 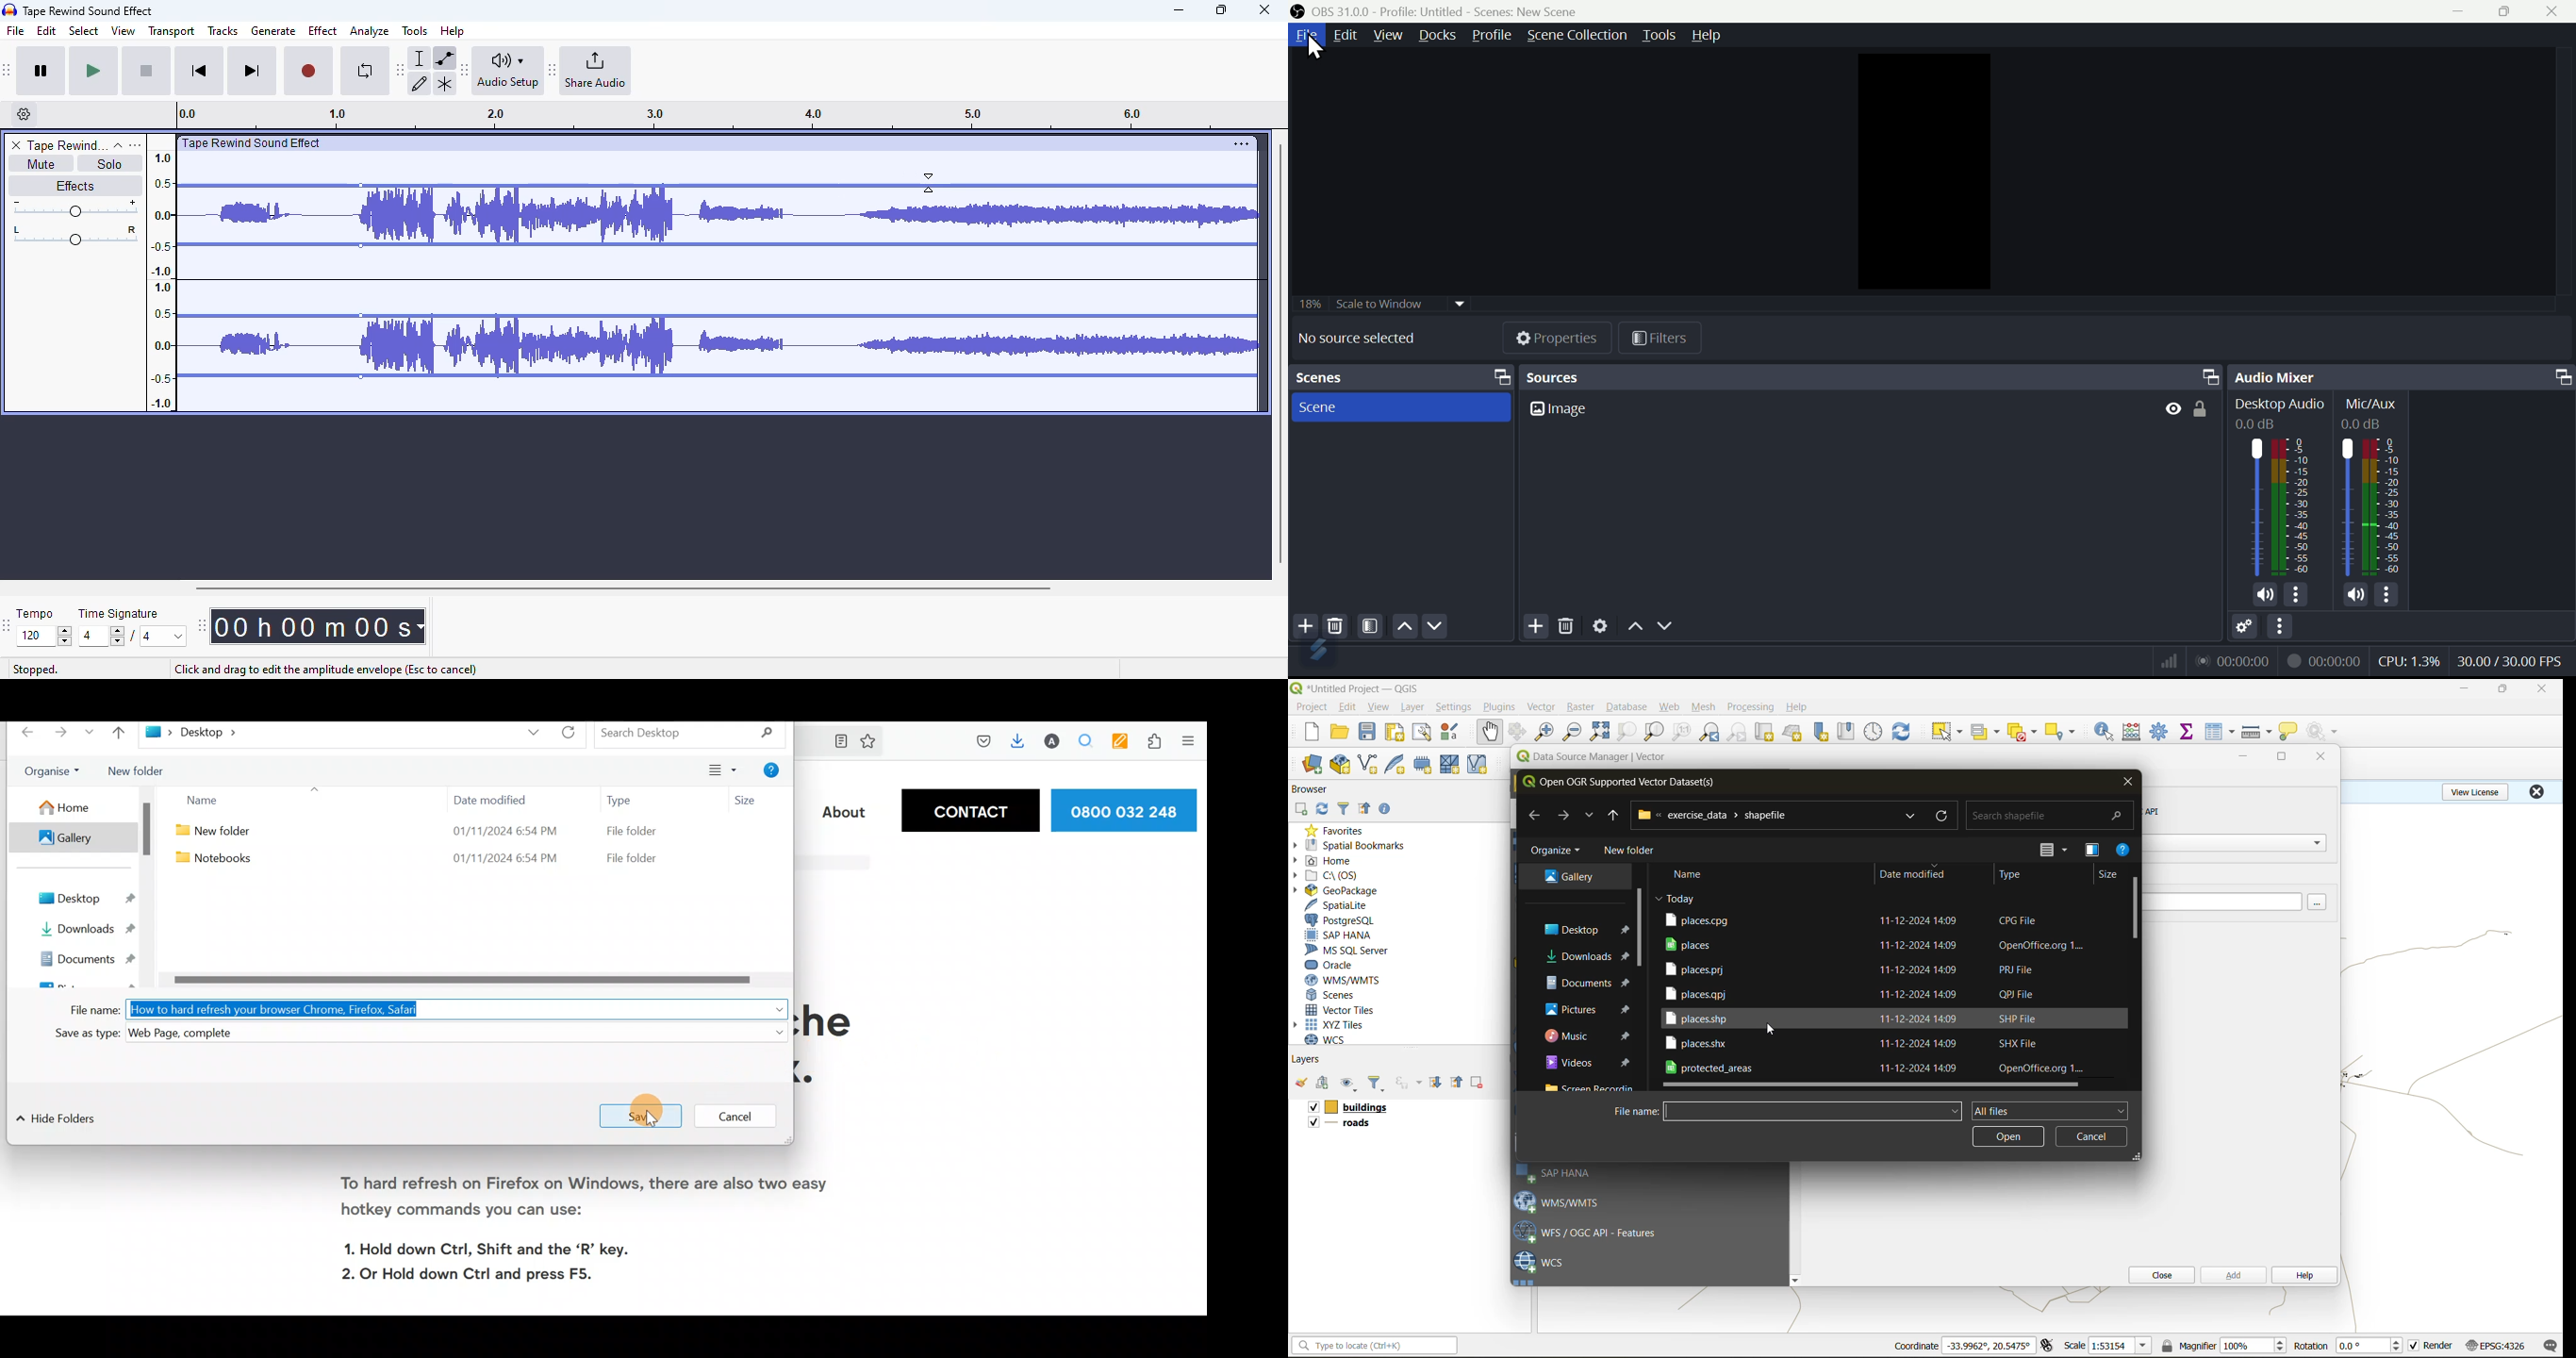 What do you see at coordinates (1580, 37) in the screenshot?
I see `Scene collection` at bounding box center [1580, 37].